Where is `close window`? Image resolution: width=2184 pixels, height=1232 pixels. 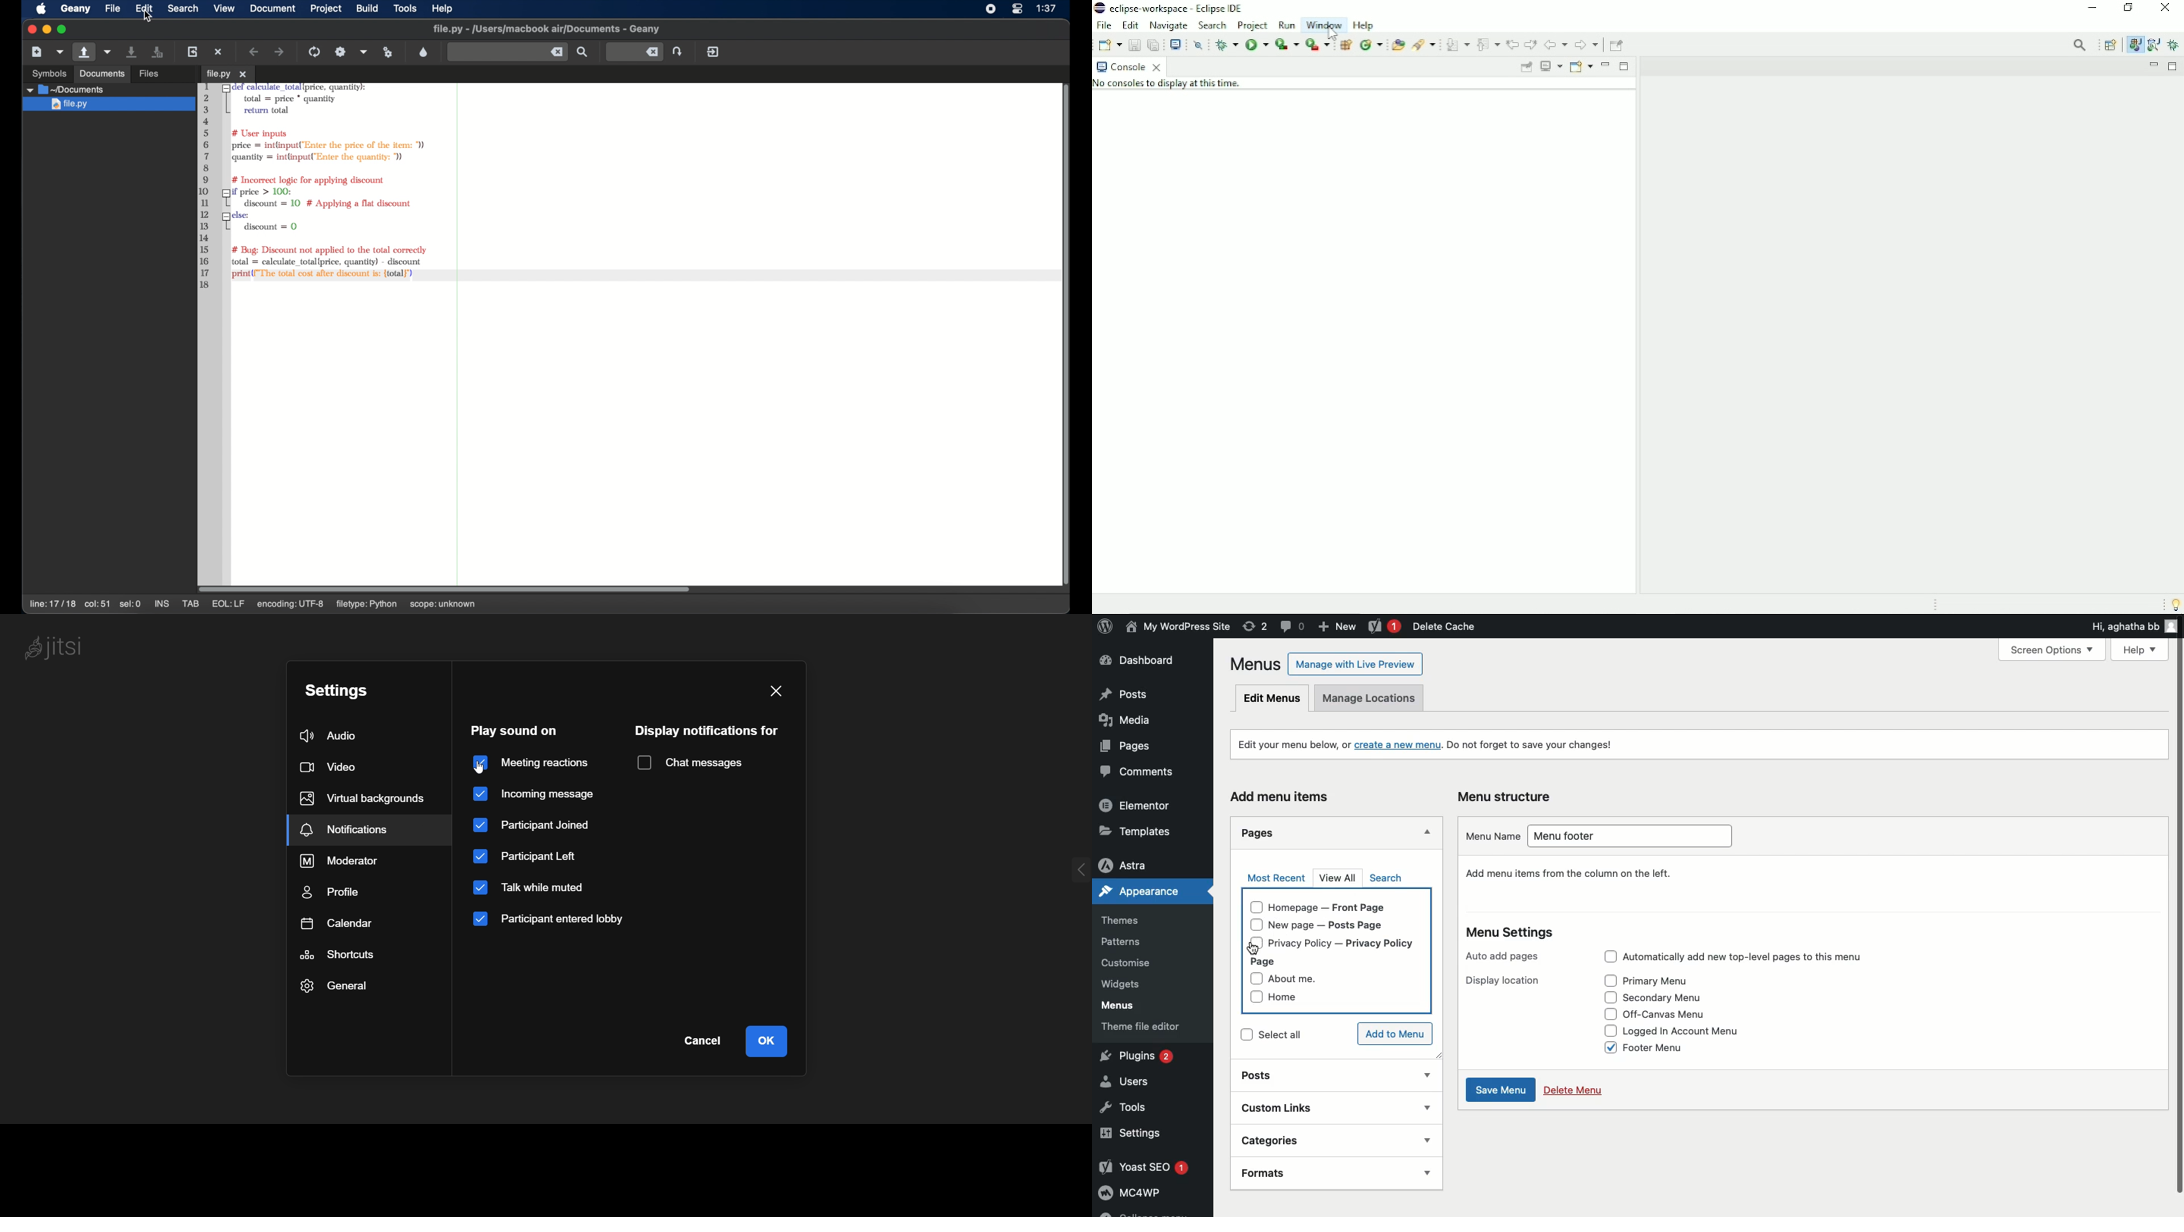 close window is located at coordinates (775, 691).